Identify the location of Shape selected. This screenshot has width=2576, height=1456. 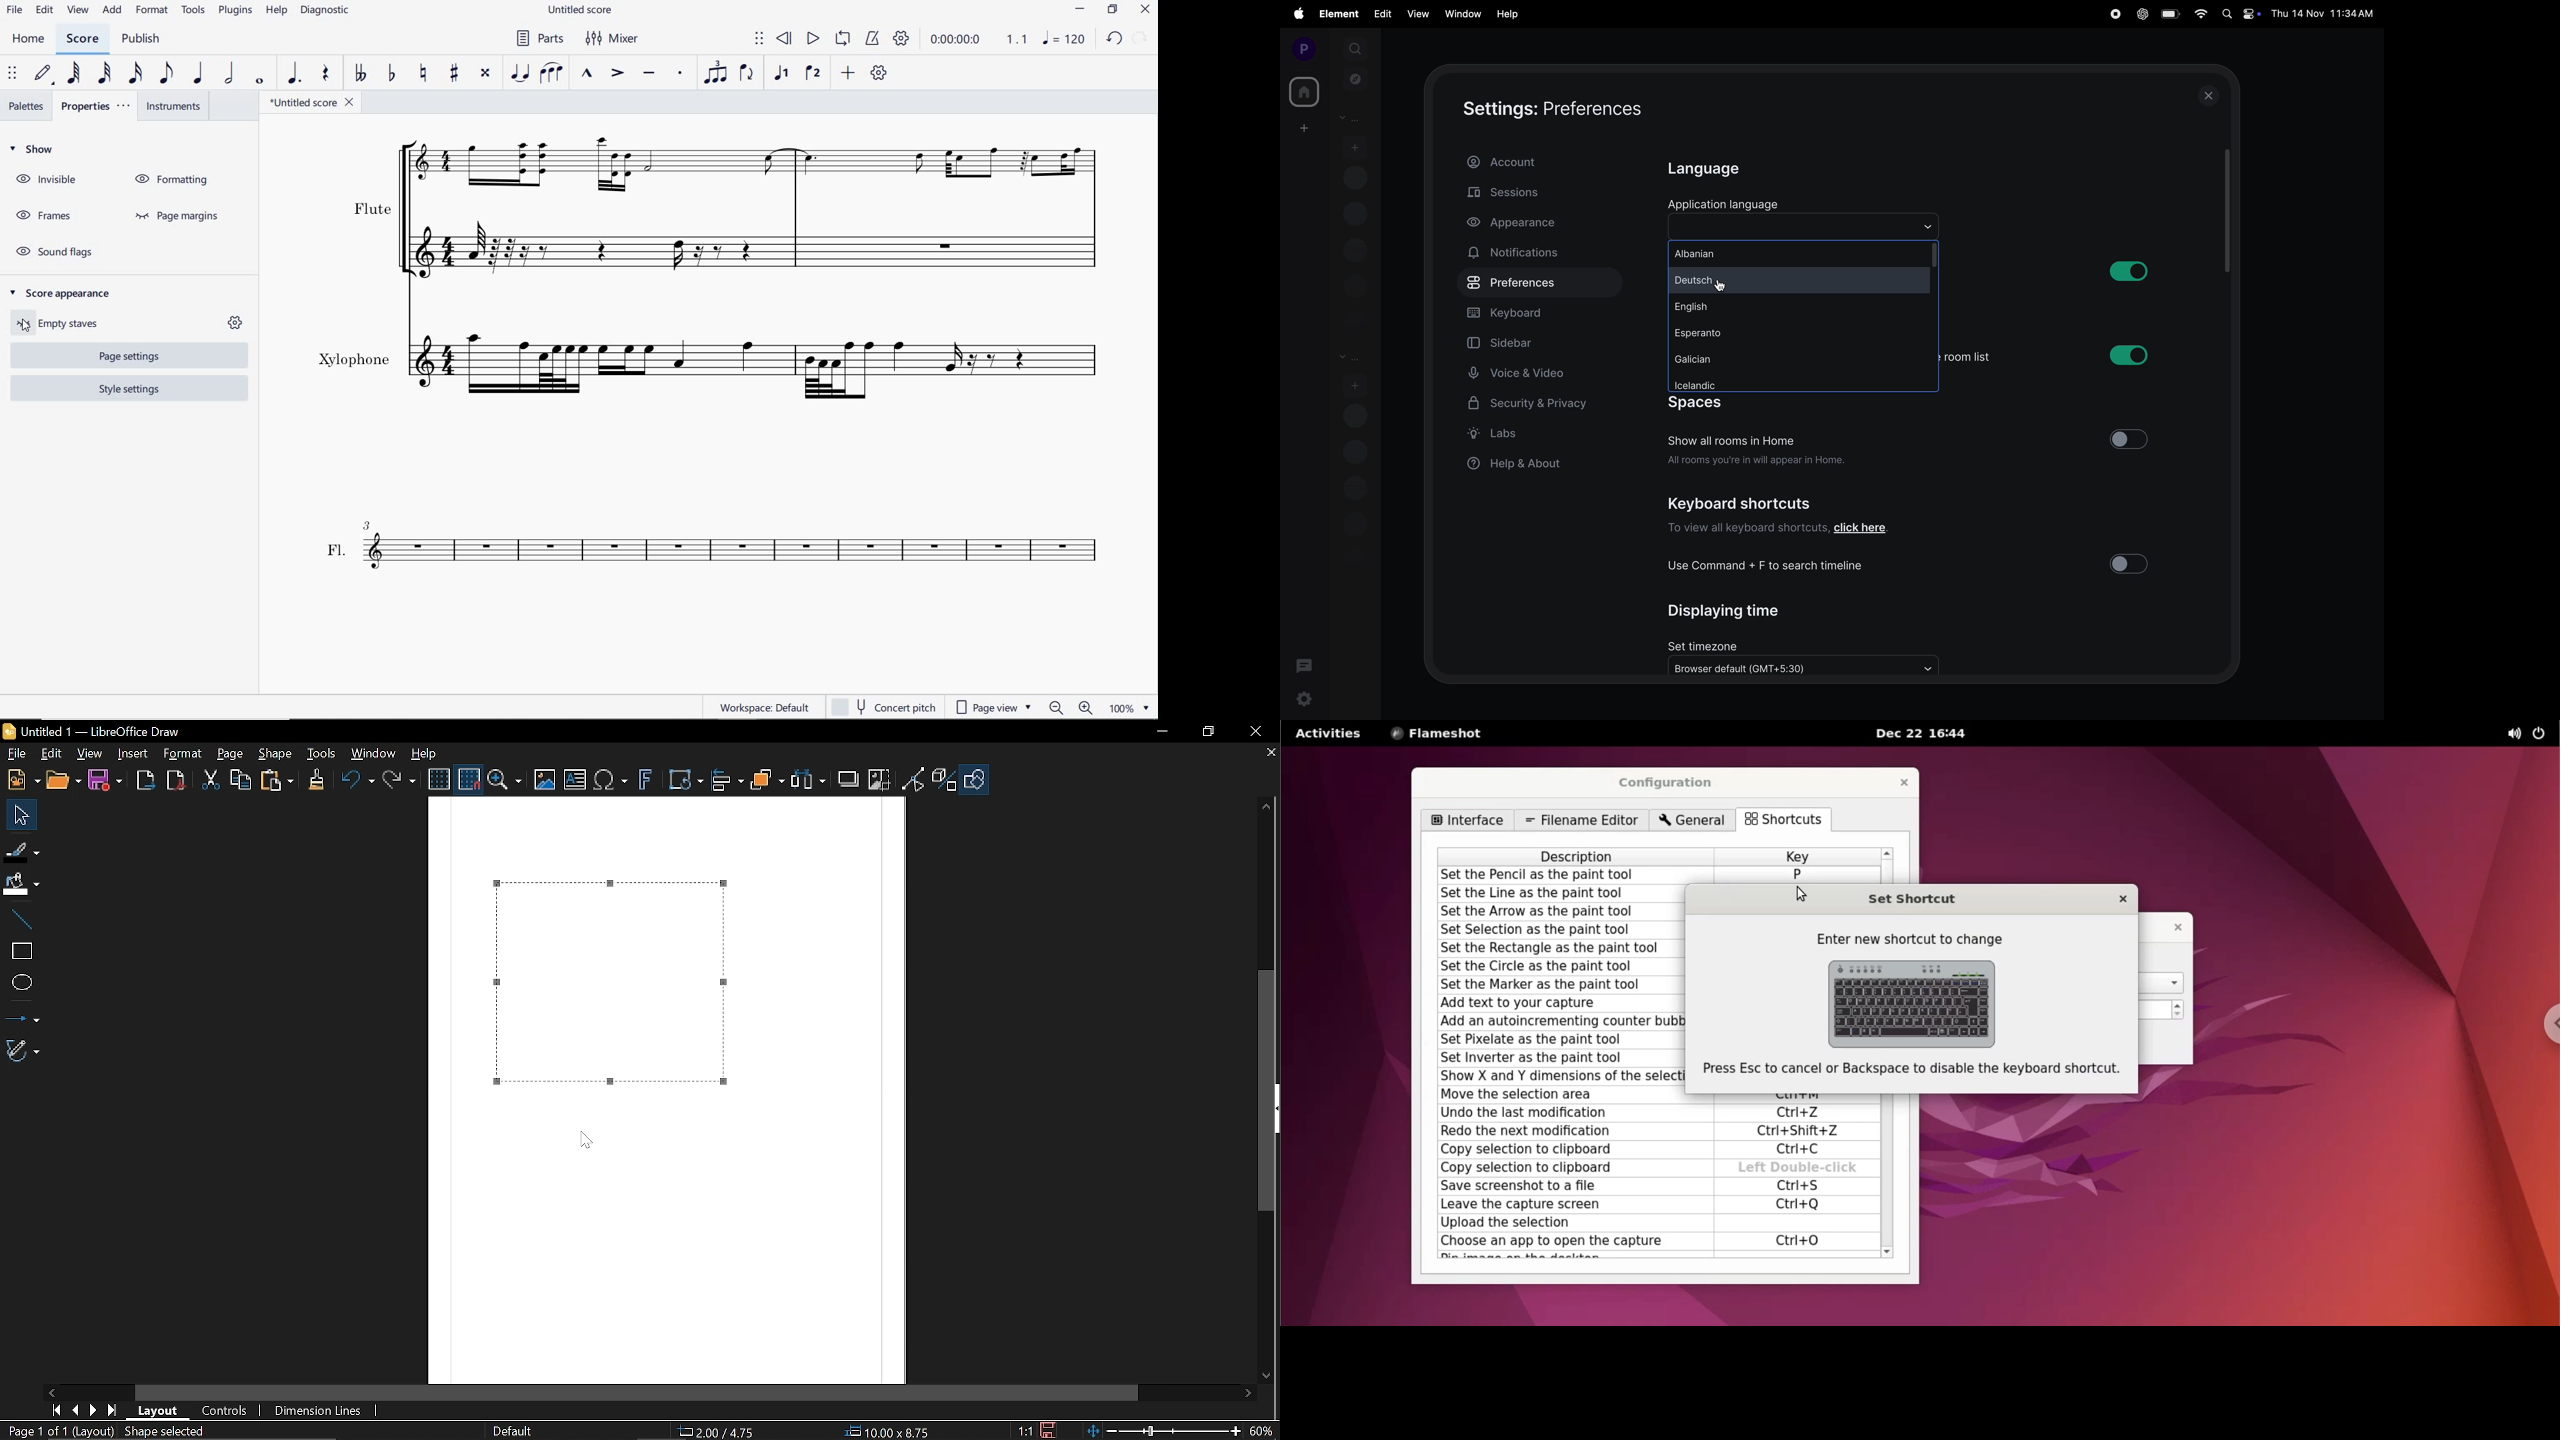
(182, 1432).